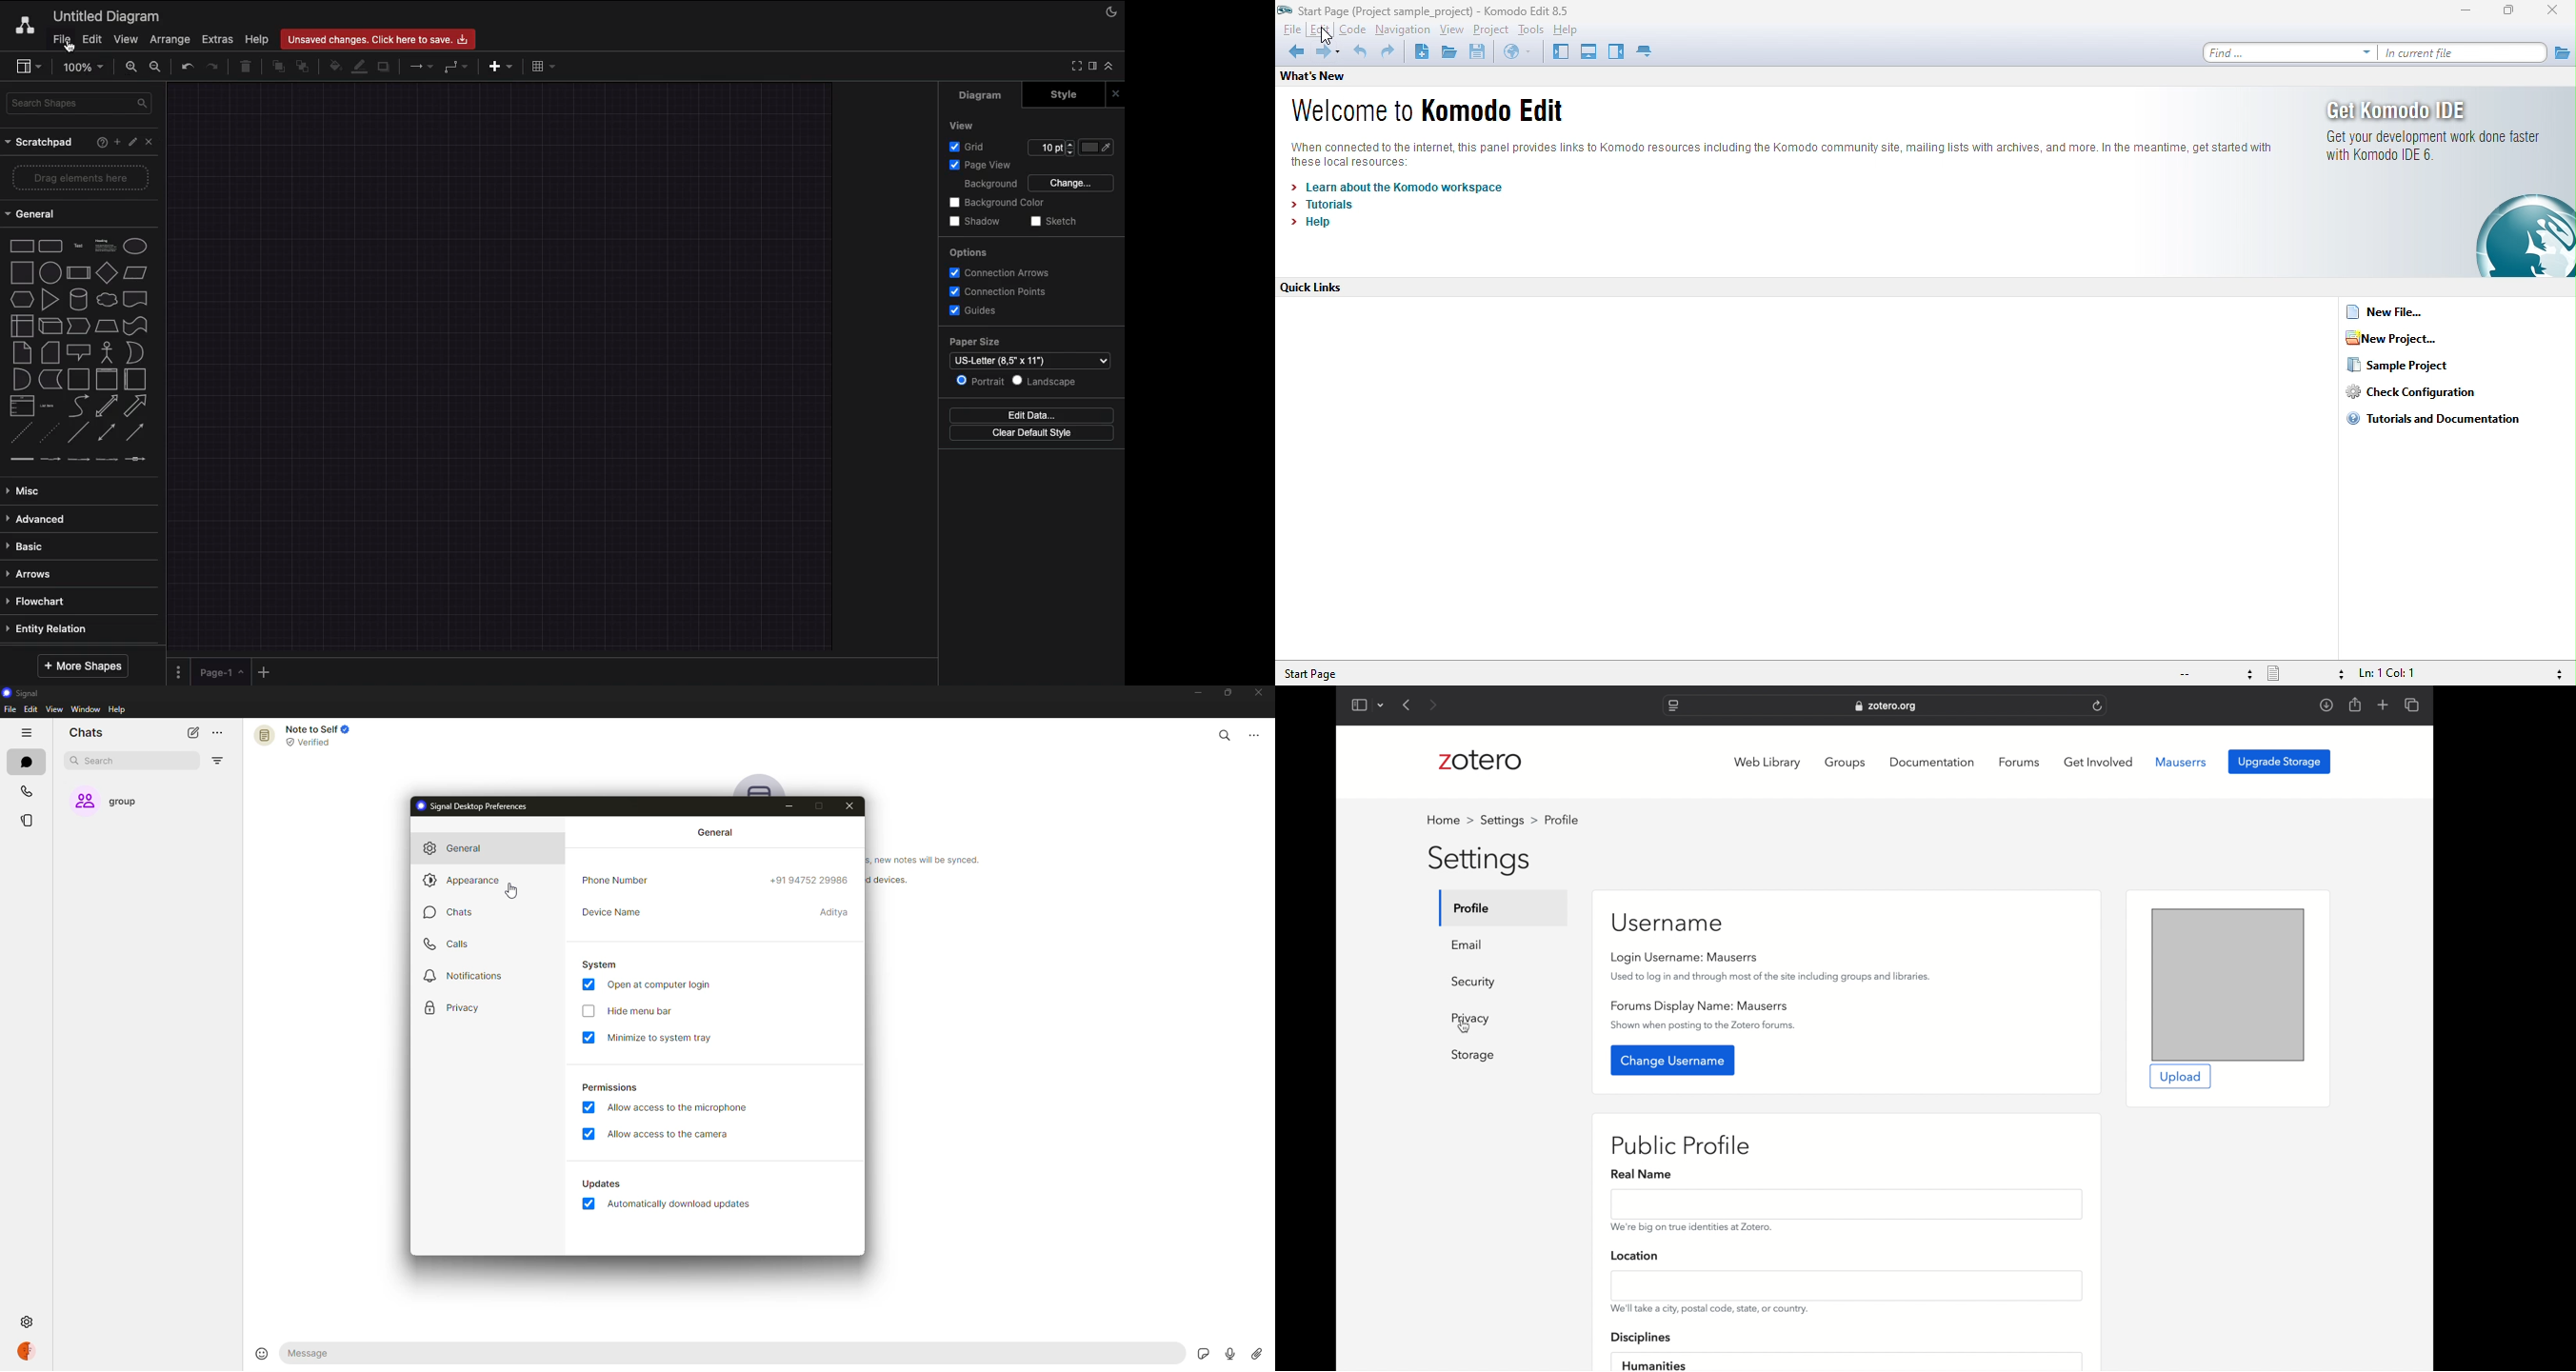 The height and width of the screenshot is (1372, 2576). What do you see at coordinates (1075, 65) in the screenshot?
I see `Full screen` at bounding box center [1075, 65].